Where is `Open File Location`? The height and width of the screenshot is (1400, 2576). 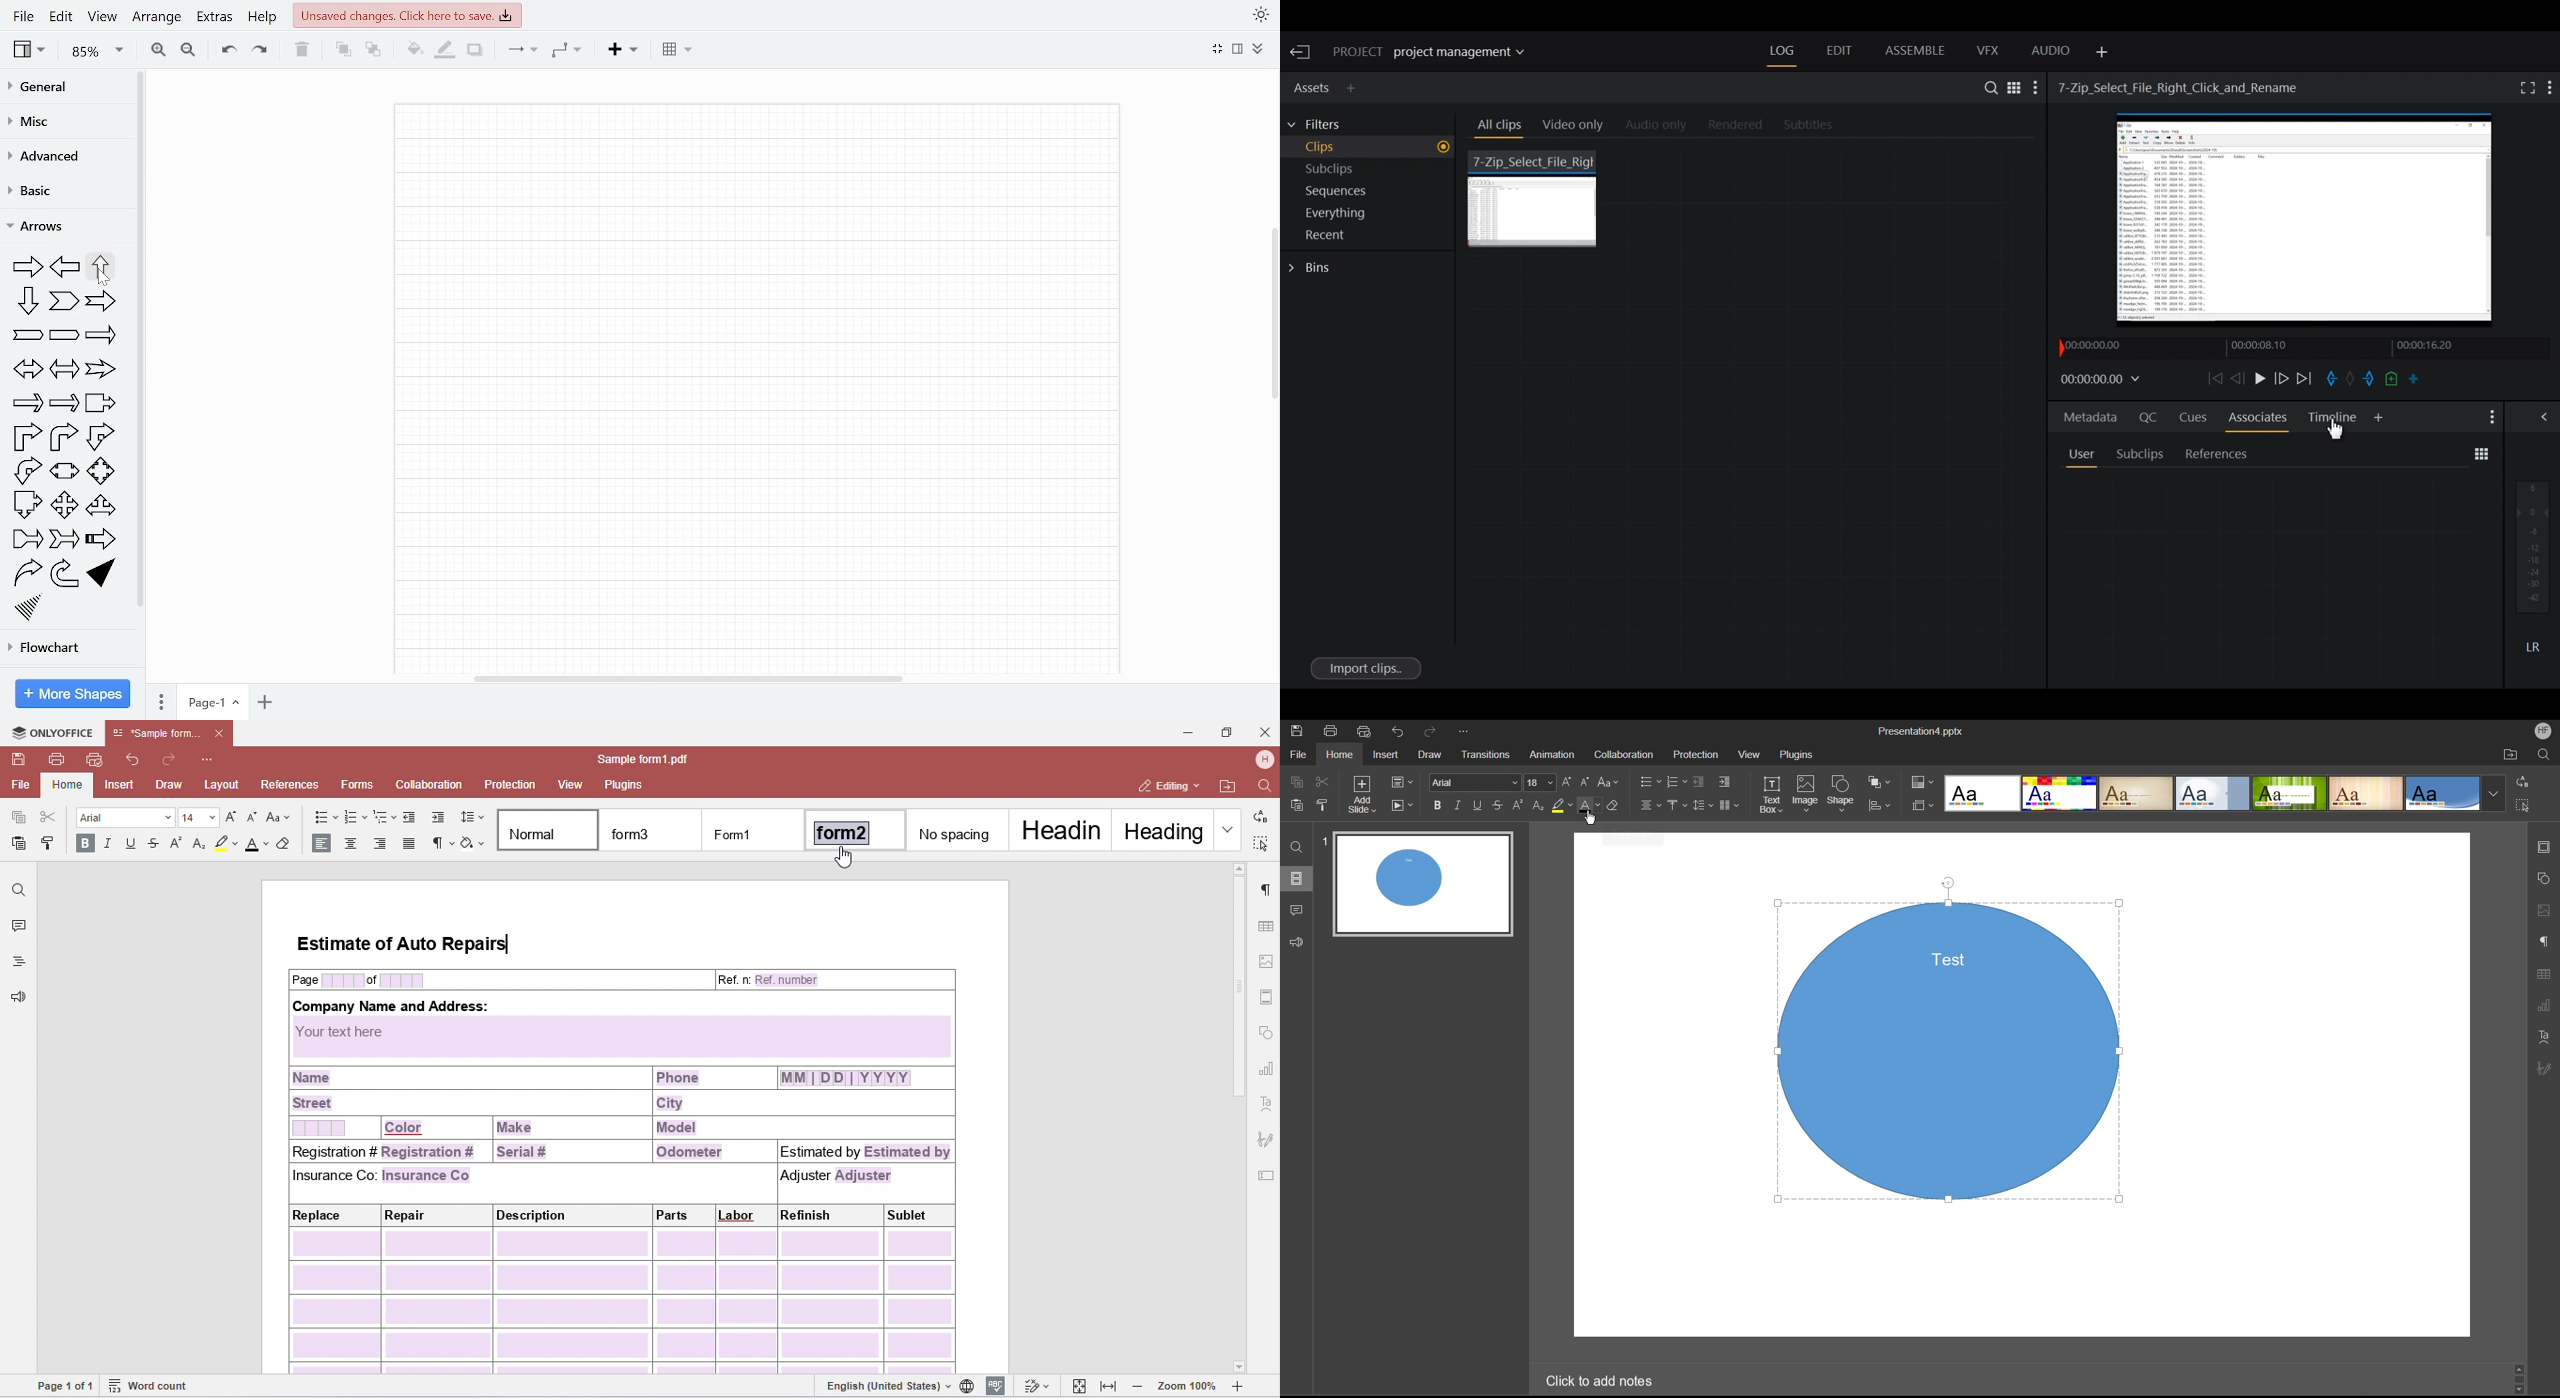 Open File Location is located at coordinates (2507, 755).